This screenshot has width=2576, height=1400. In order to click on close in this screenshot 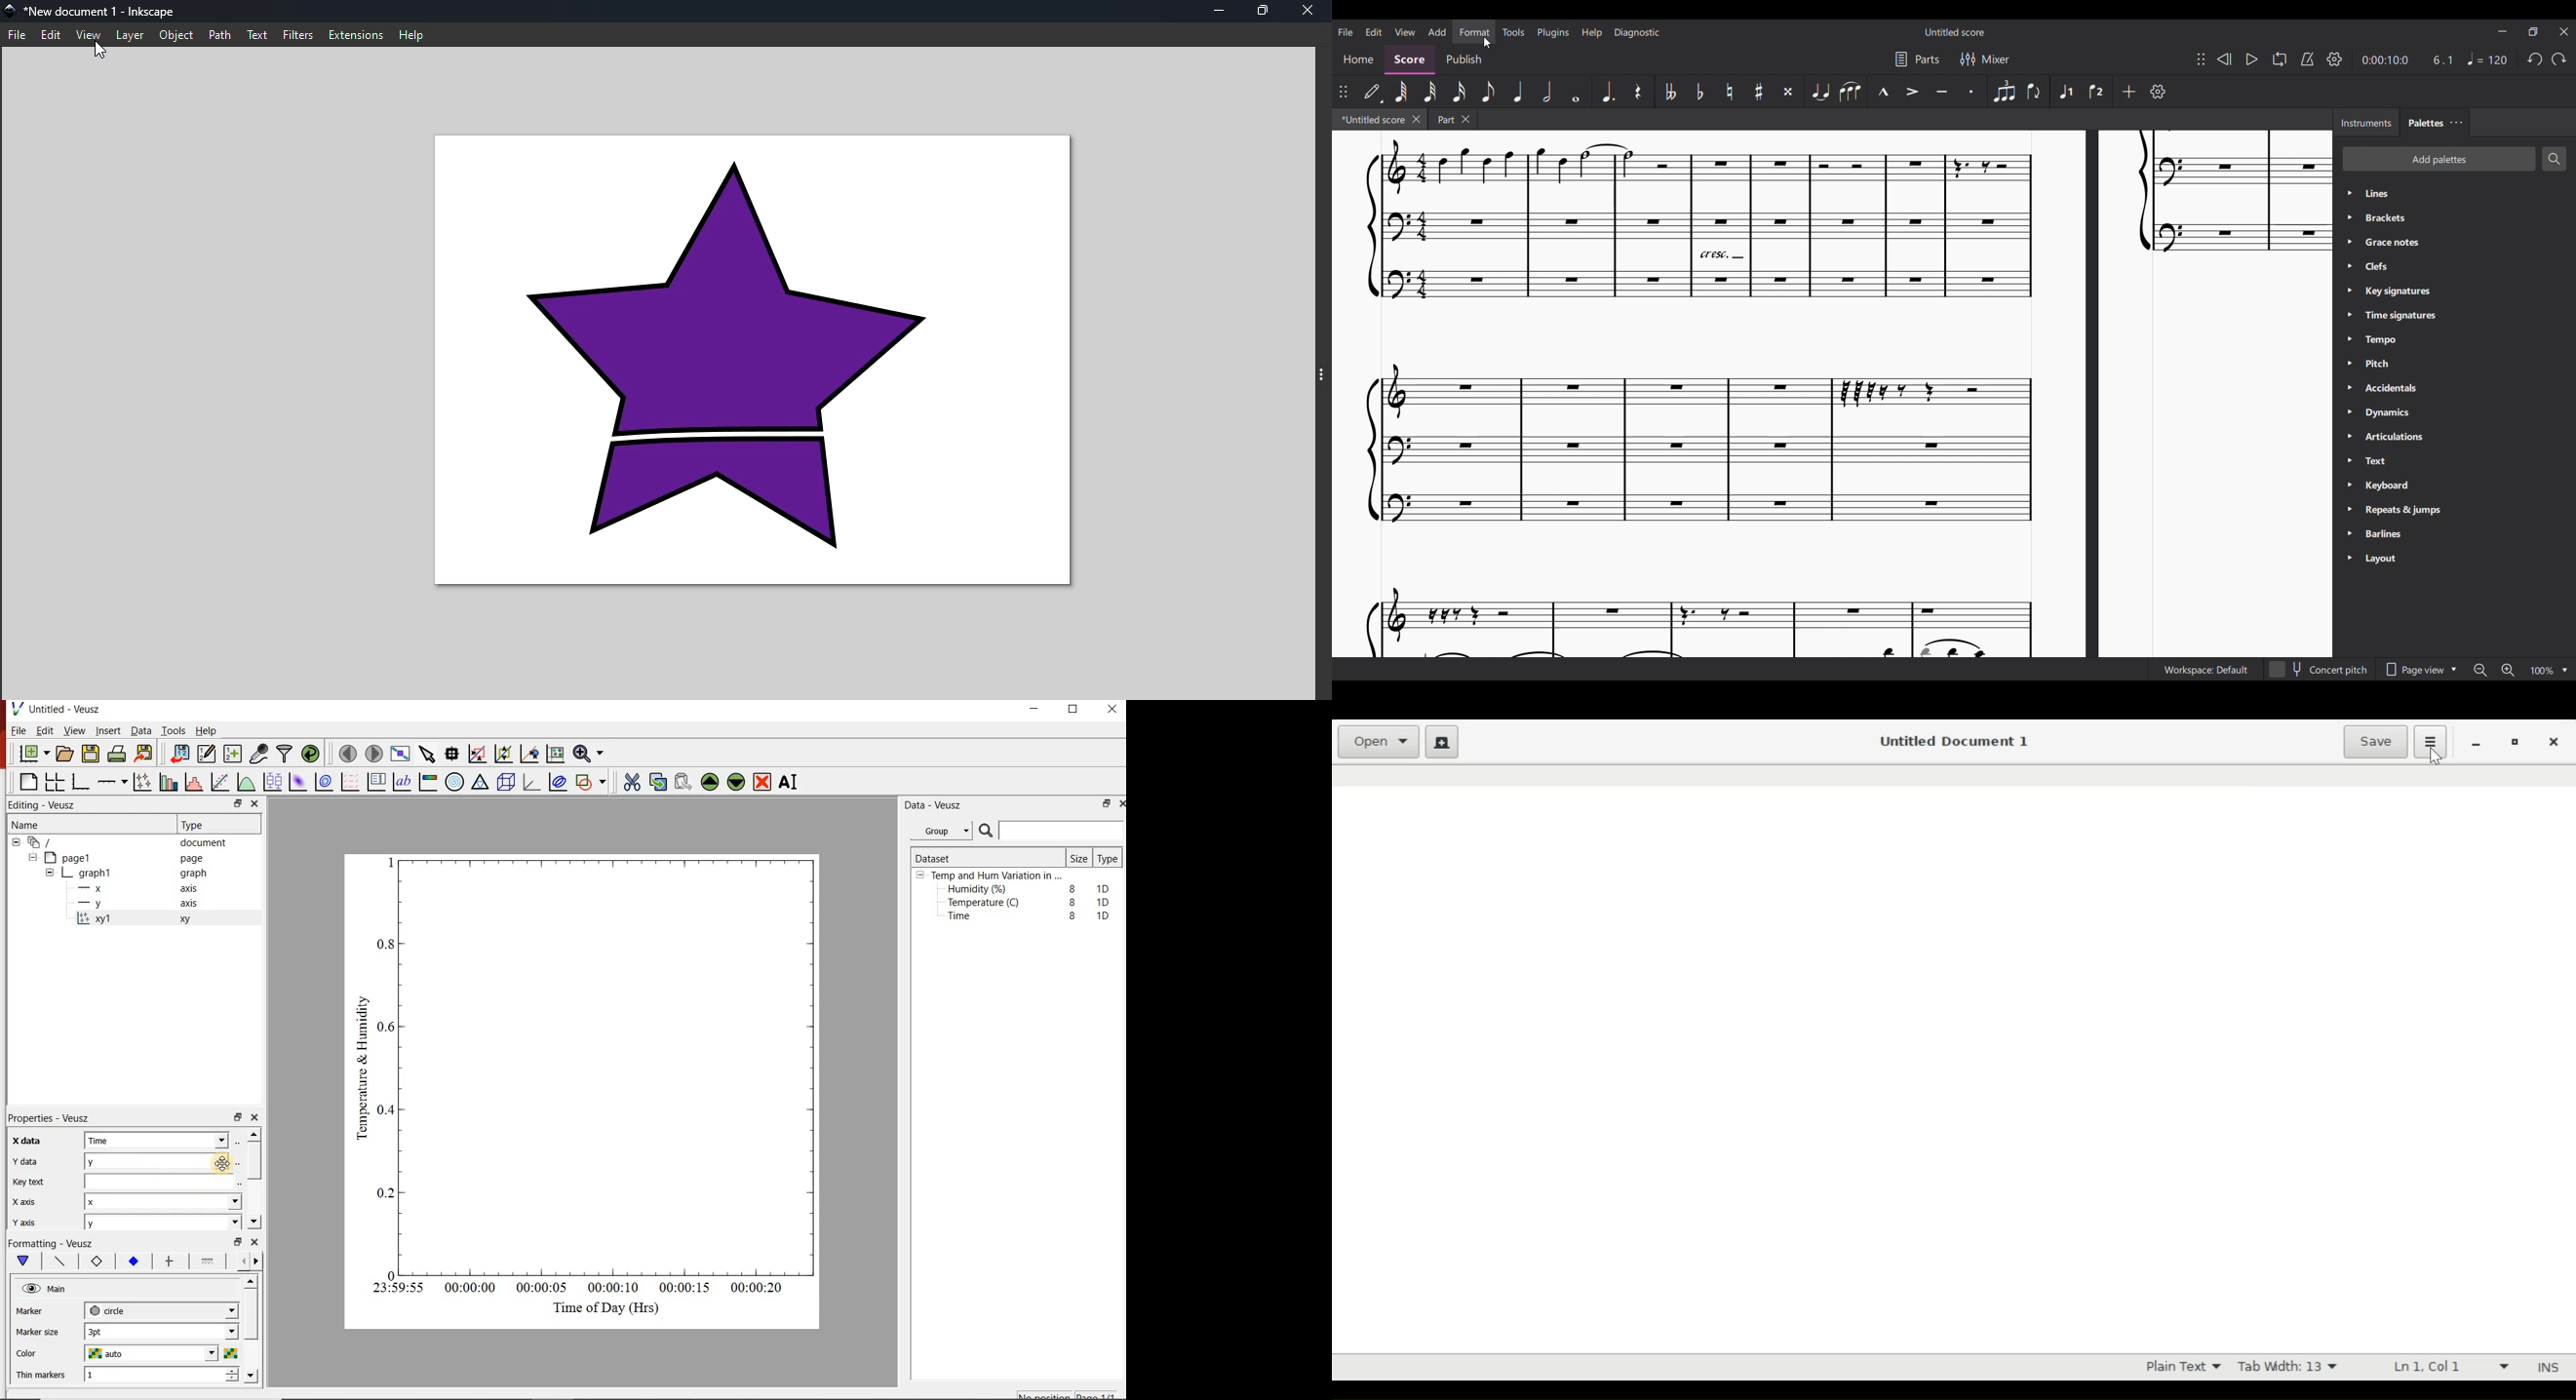, I will do `click(2554, 742)`.